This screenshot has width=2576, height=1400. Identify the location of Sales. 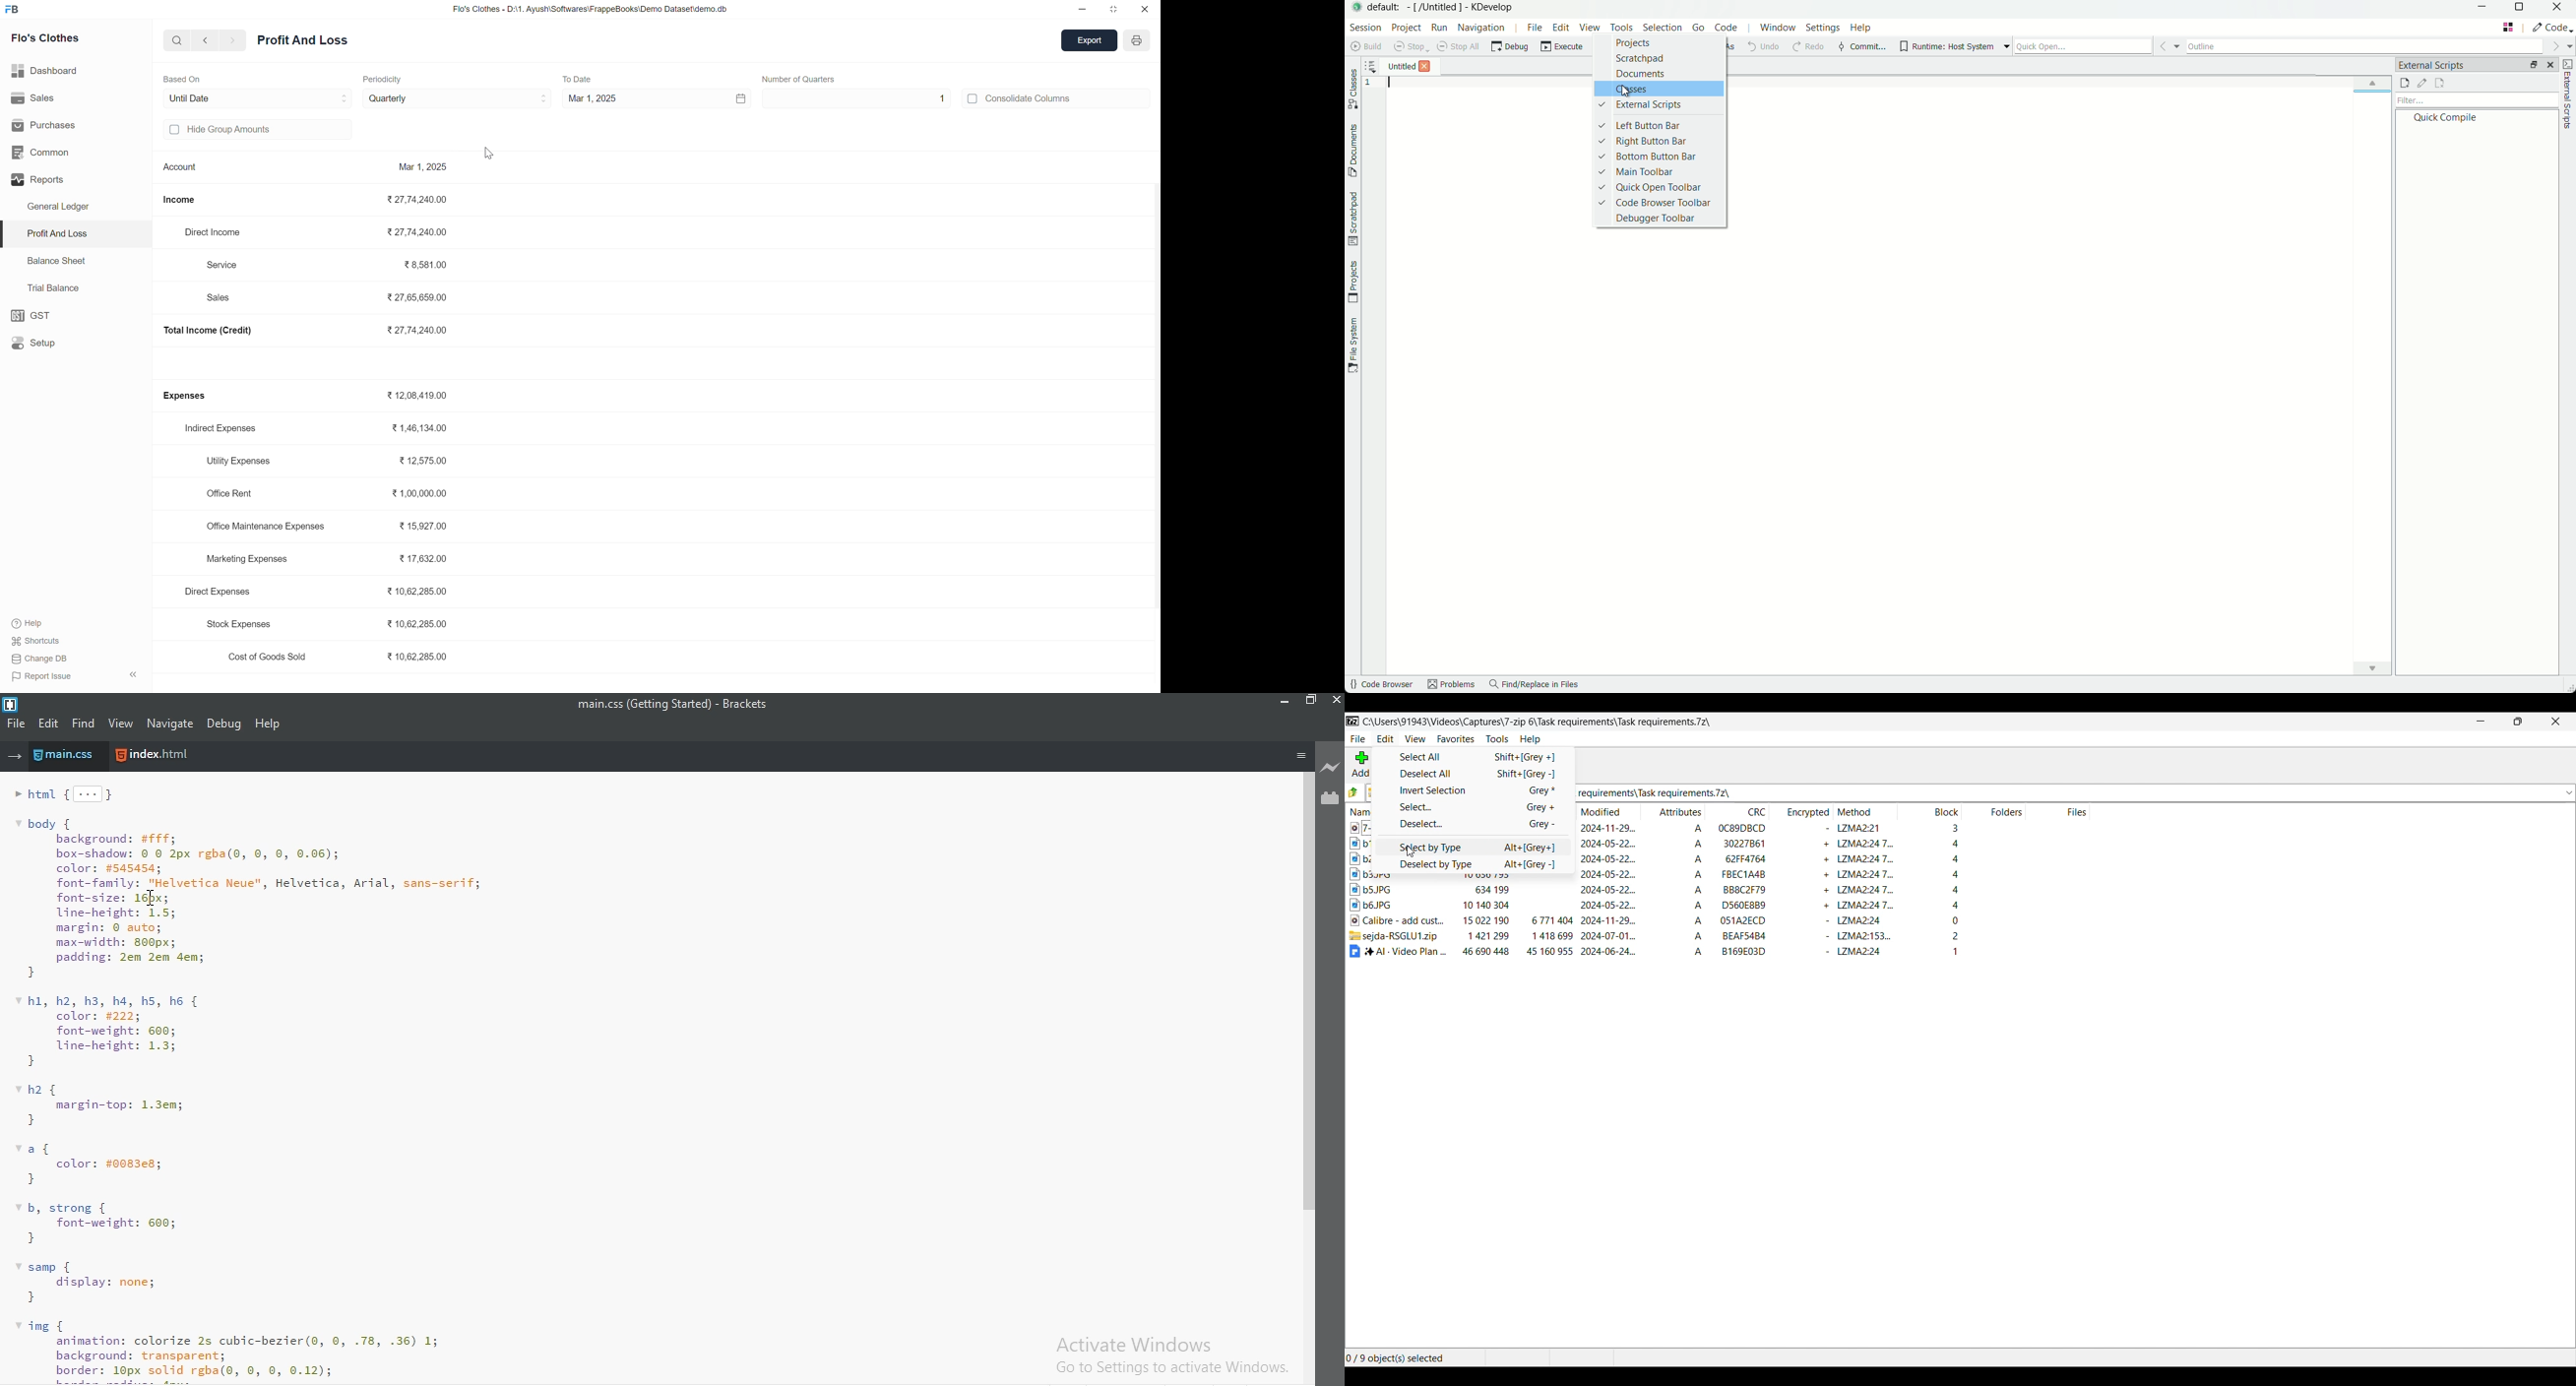
(32, 99).